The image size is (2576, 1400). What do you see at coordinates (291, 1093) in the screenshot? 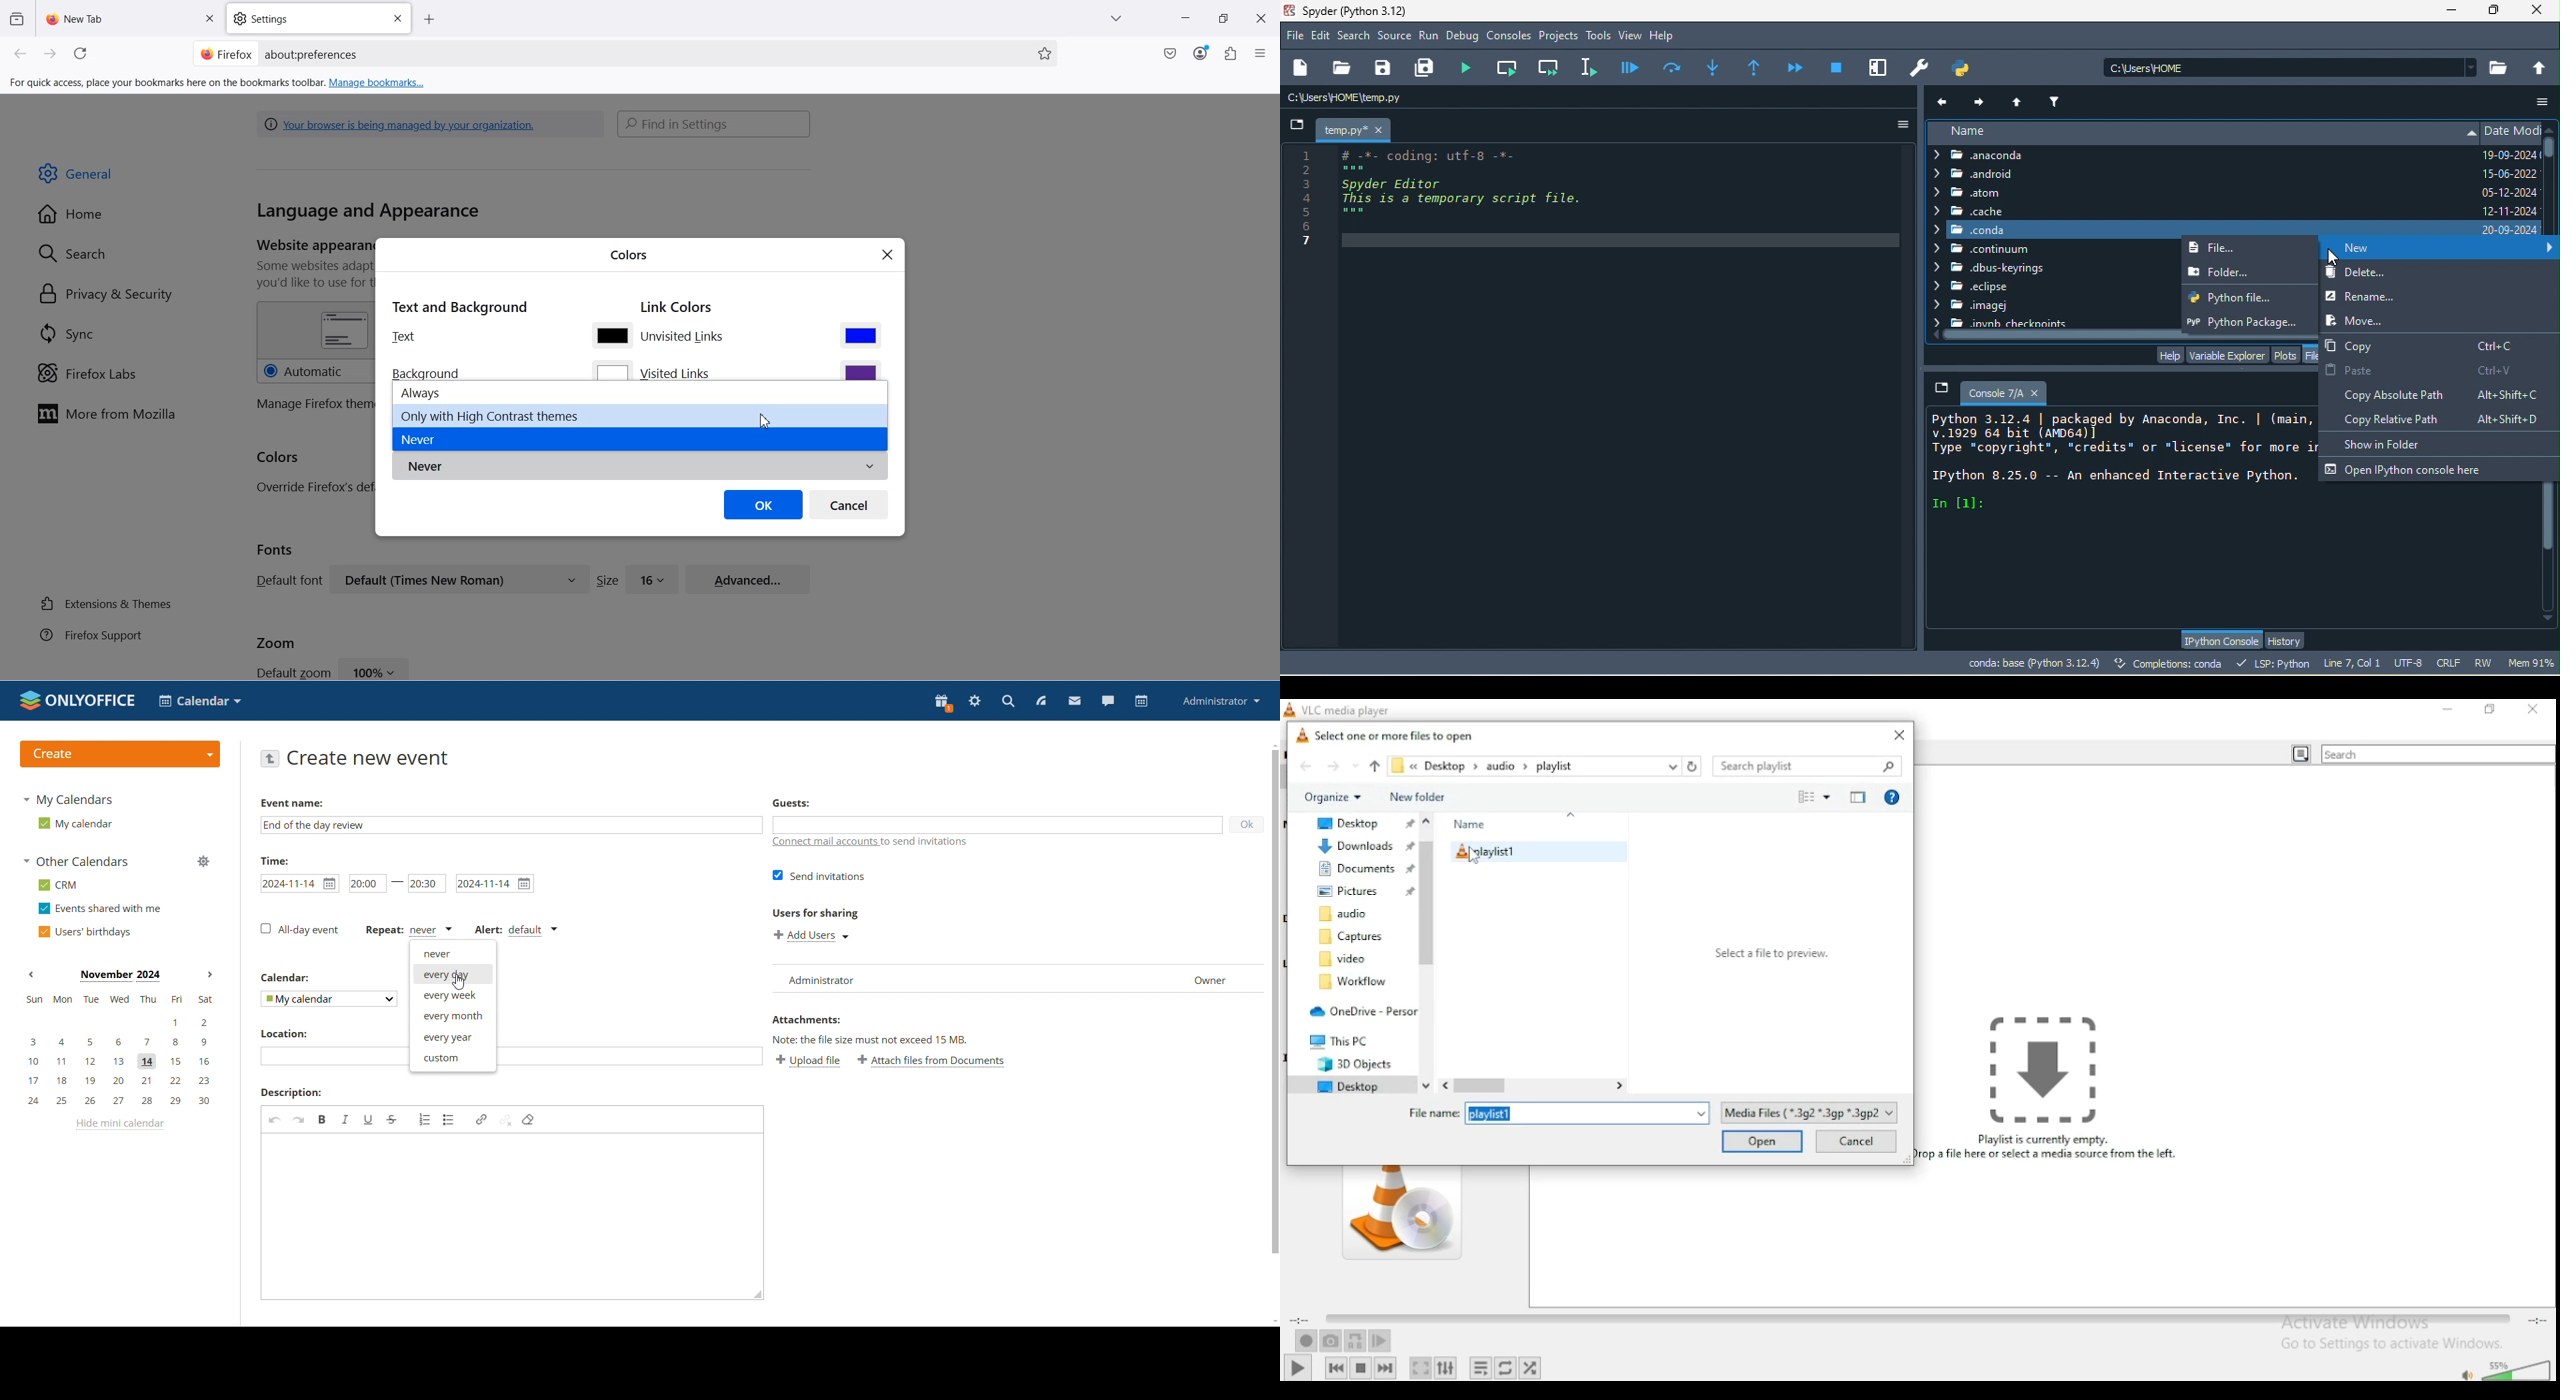
I see `description` at bounding box center [291, 1093].